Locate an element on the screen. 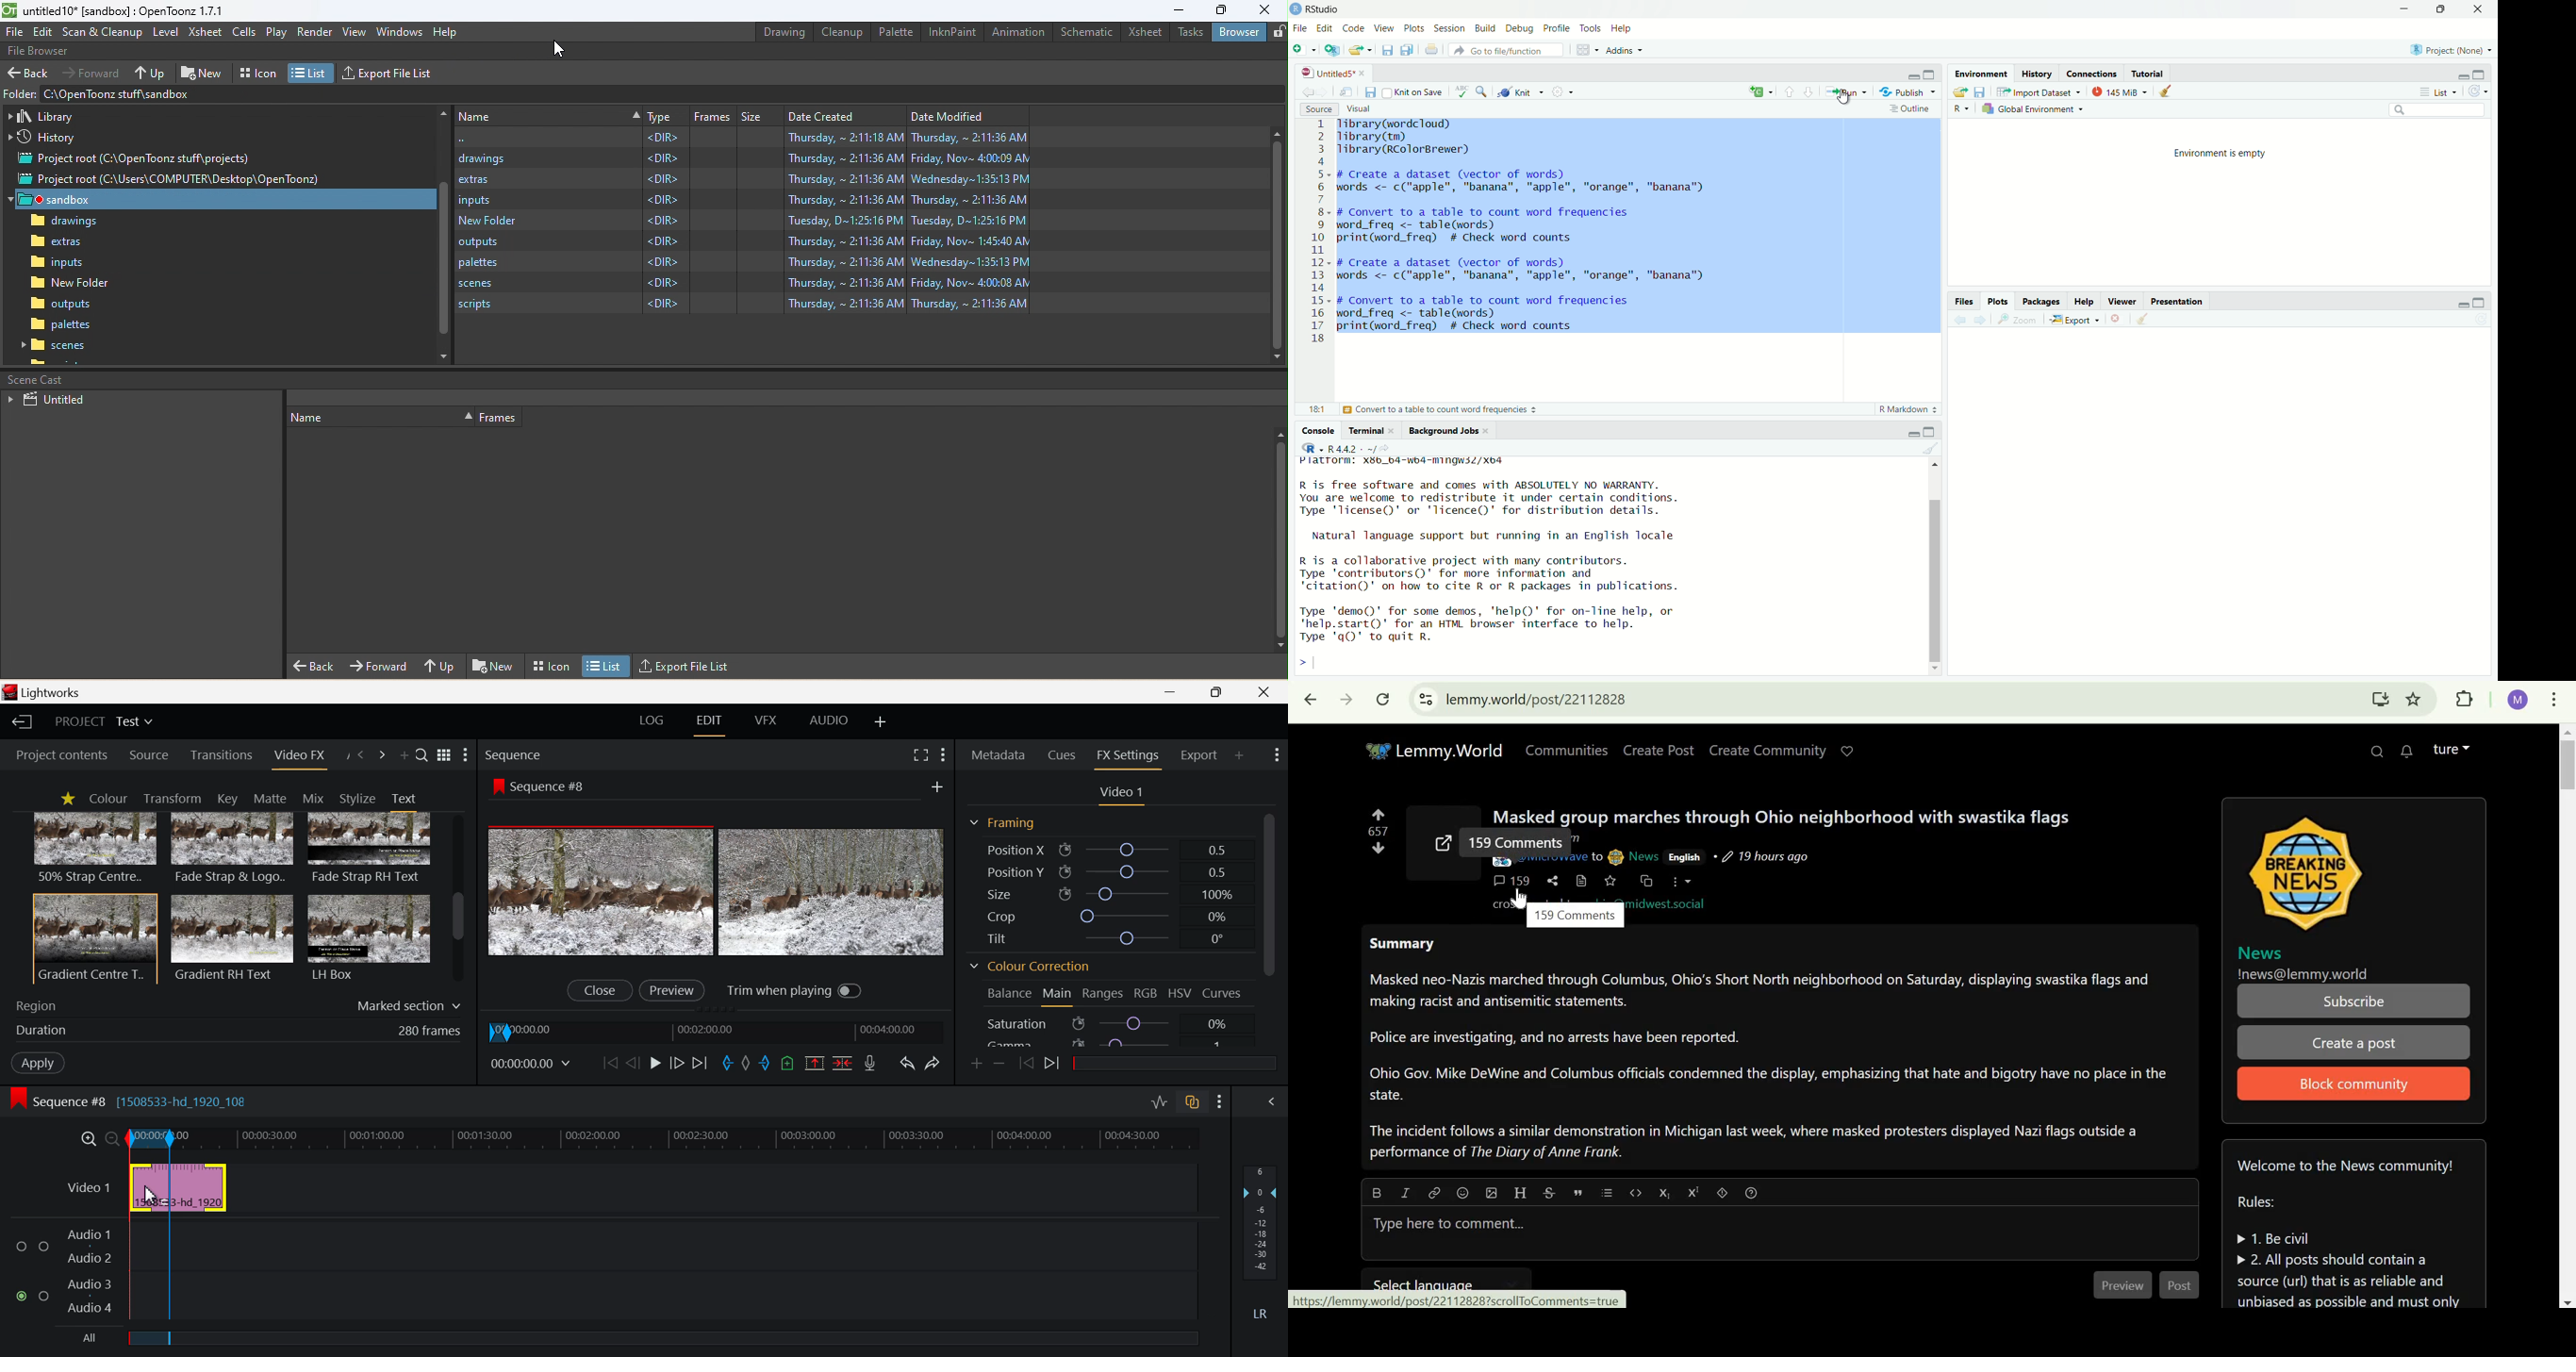 This screenshot has height=1372, width=2576. Minimize is located at coordinates (1915, 435).